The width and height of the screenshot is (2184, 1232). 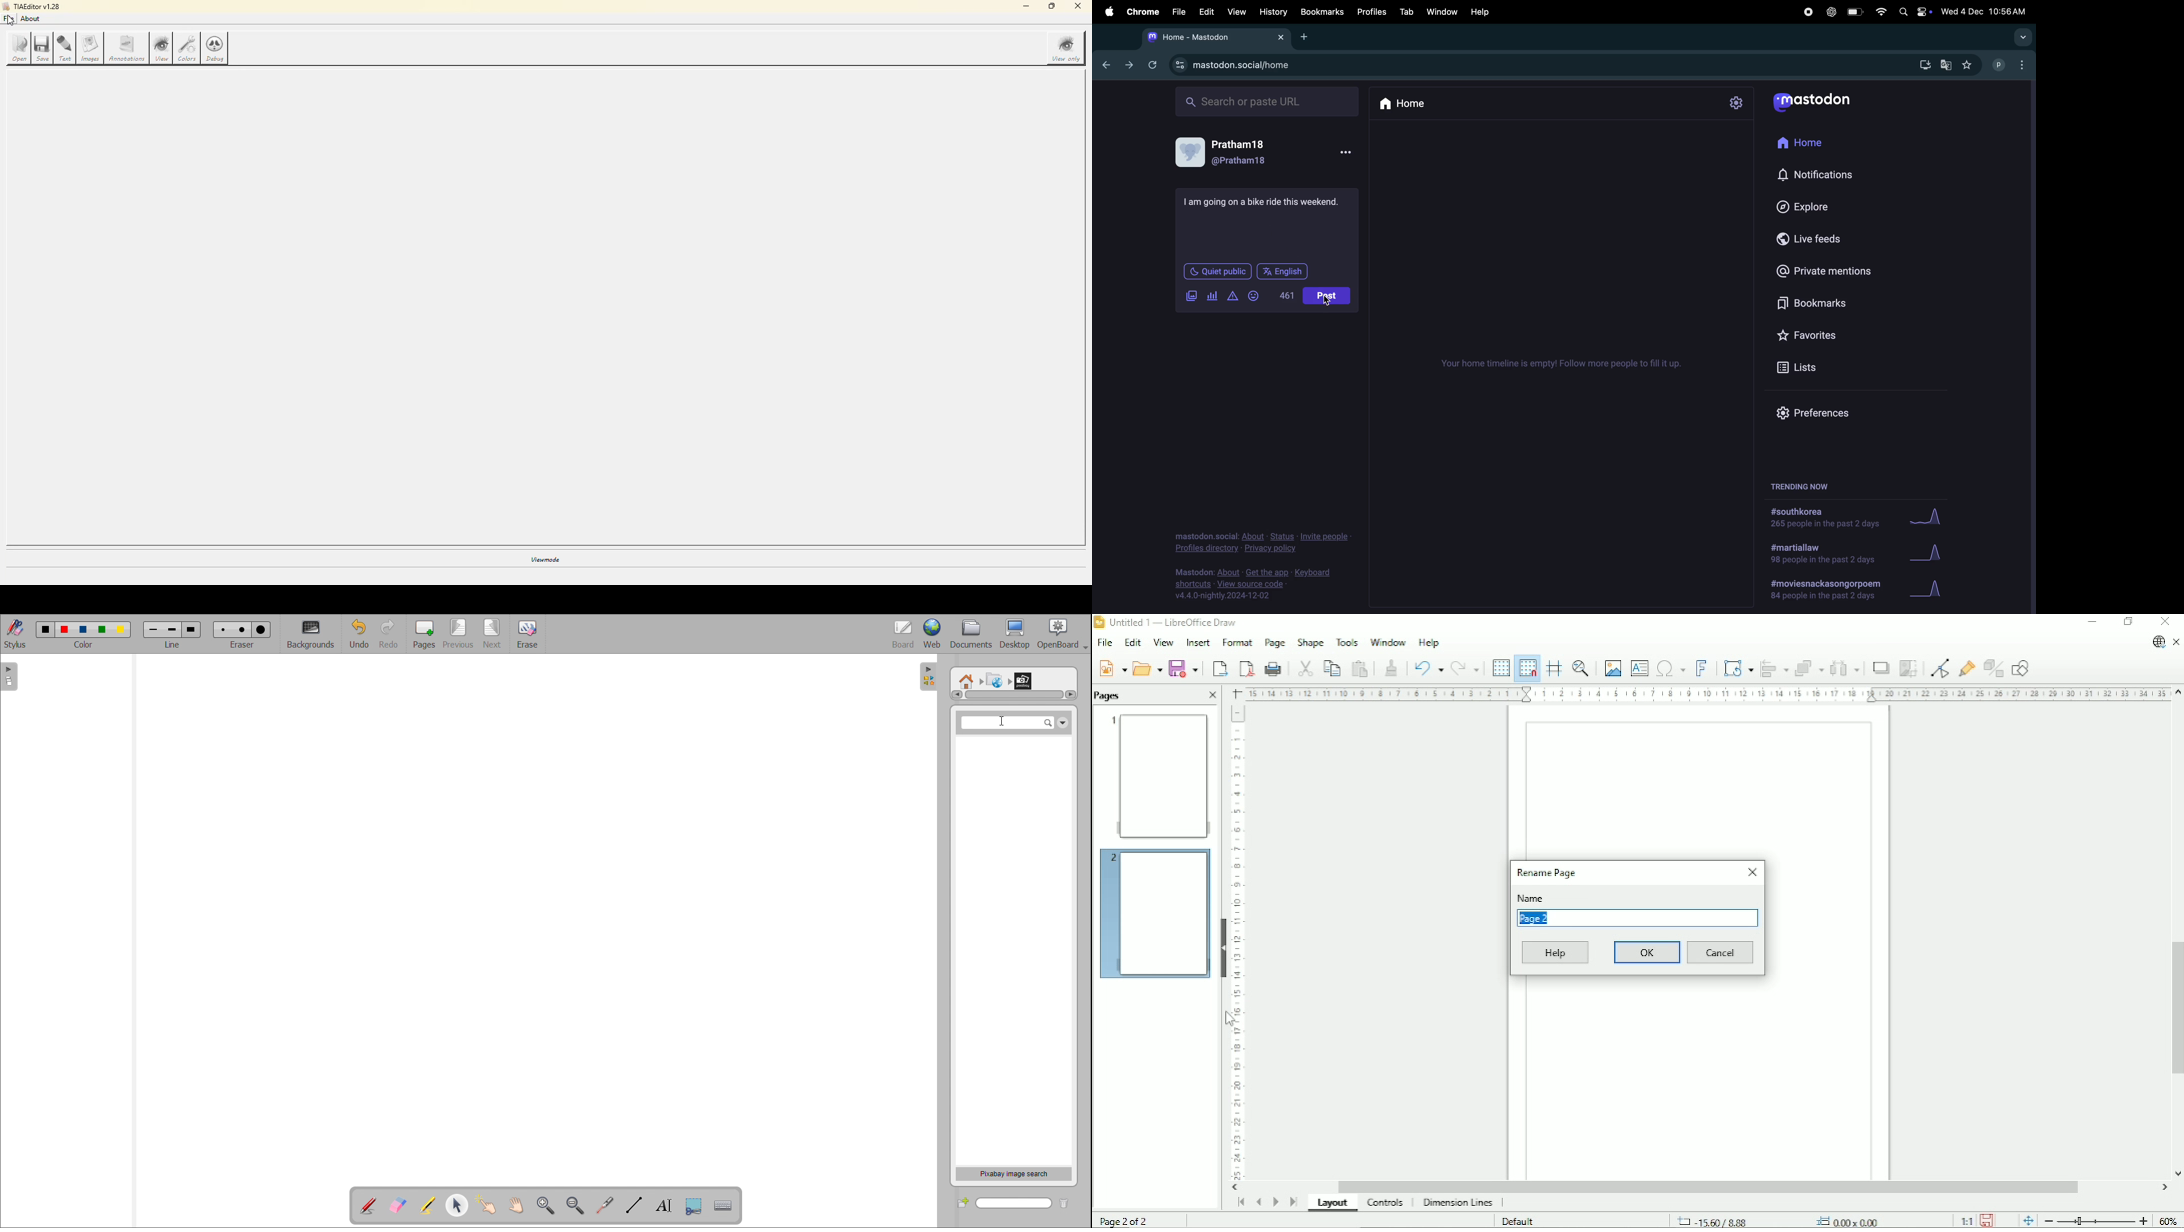 What do you see at coordinates (1740, 668) in the screenshot?
I see `Transformation` at bounding box center [1740, 668].